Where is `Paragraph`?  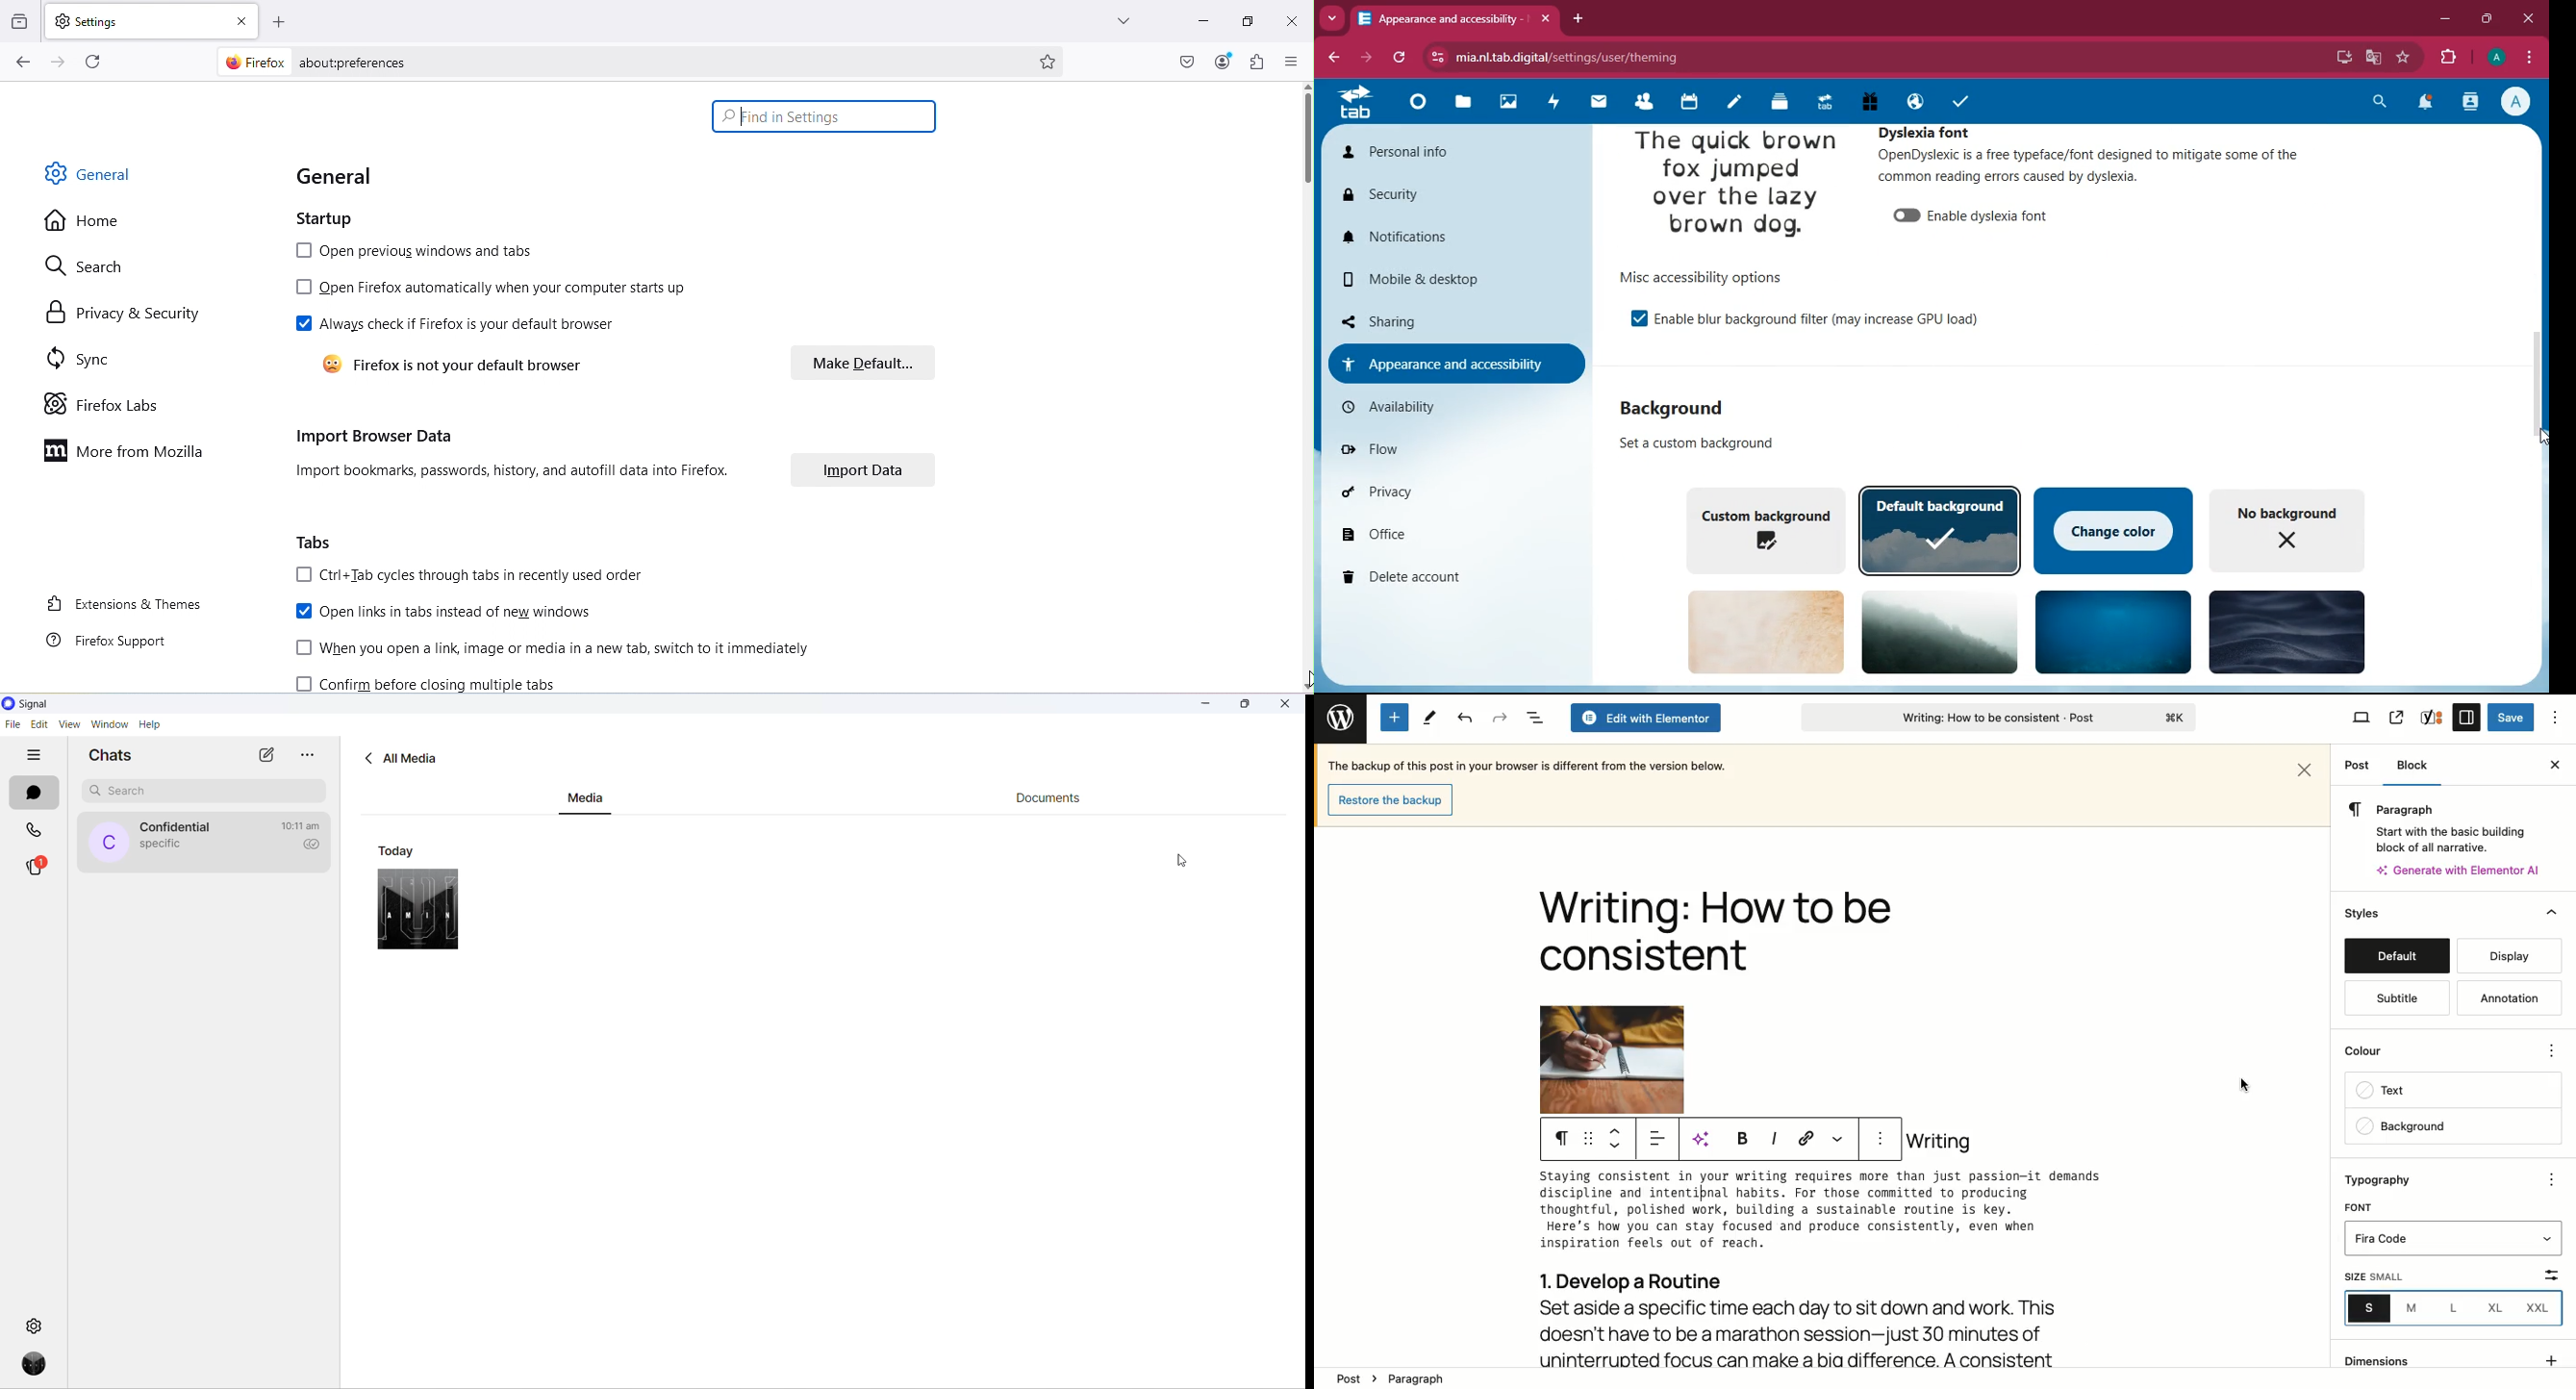 Paragraph is located at coordinates (1561, 1139).